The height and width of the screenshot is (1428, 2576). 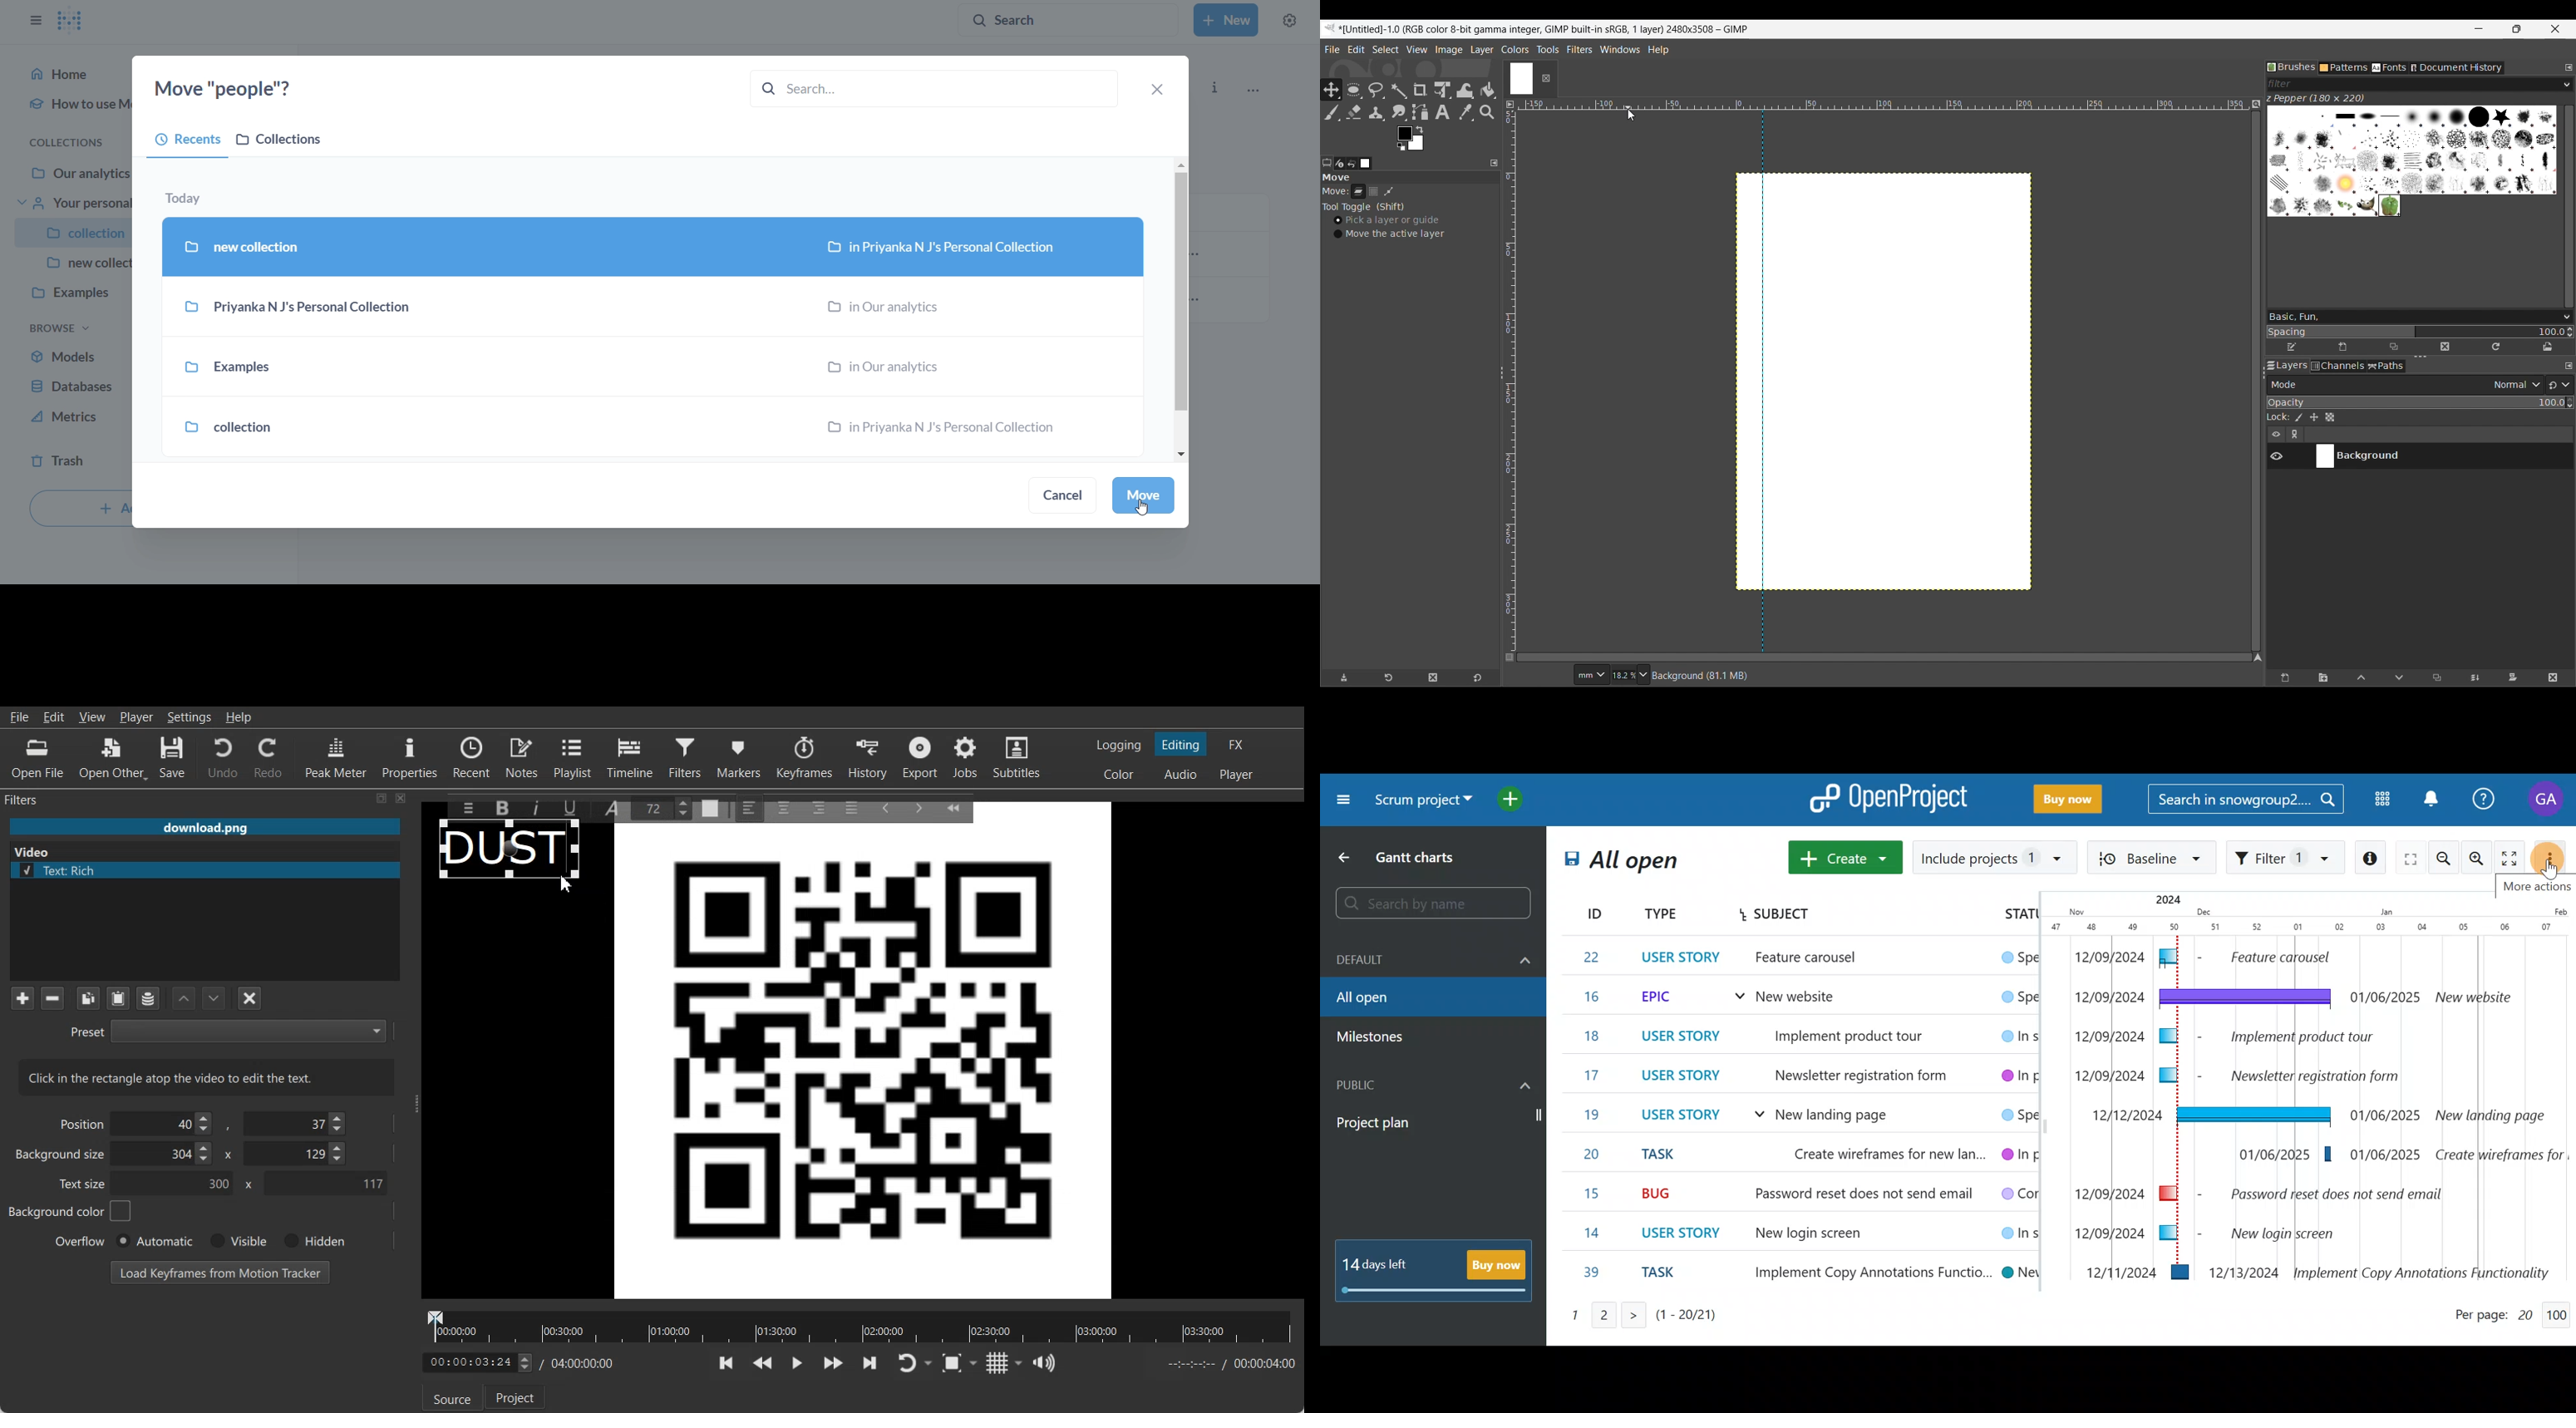 I want to click on Device status, so click(x=1339, y=164).